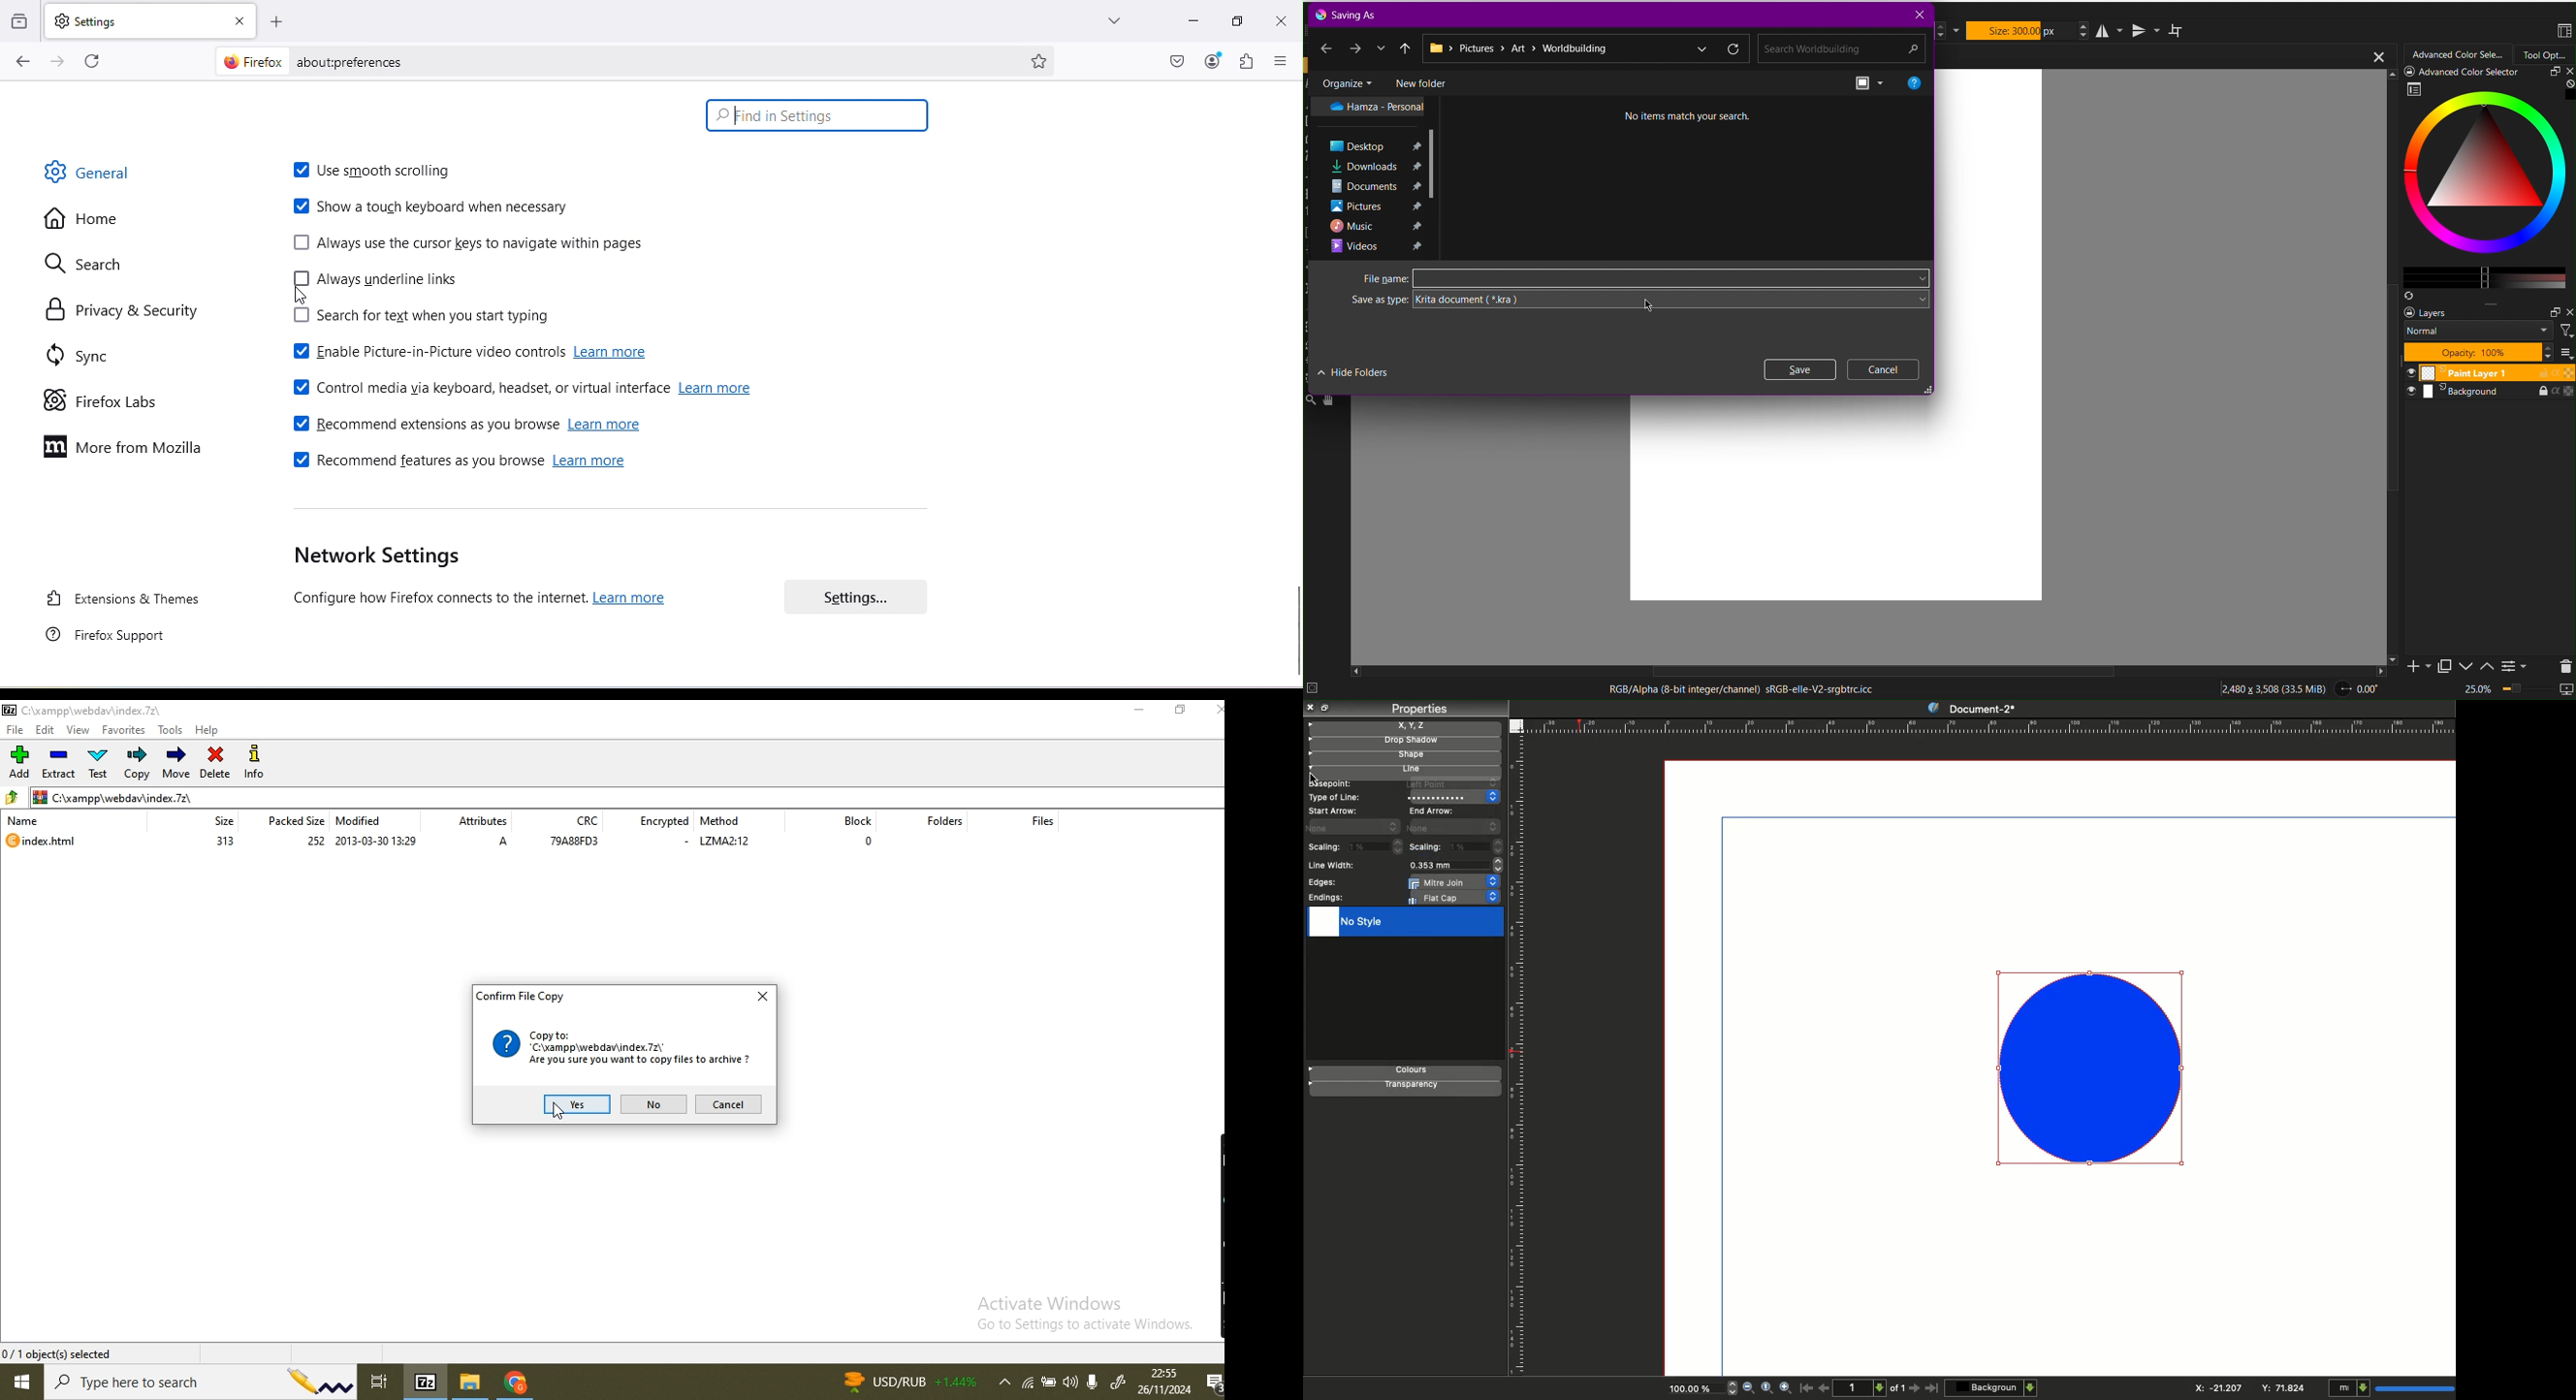  What do you see at coordinates (730, 818) in the screenshot?
I see `method` at bounding box center [730, 818].